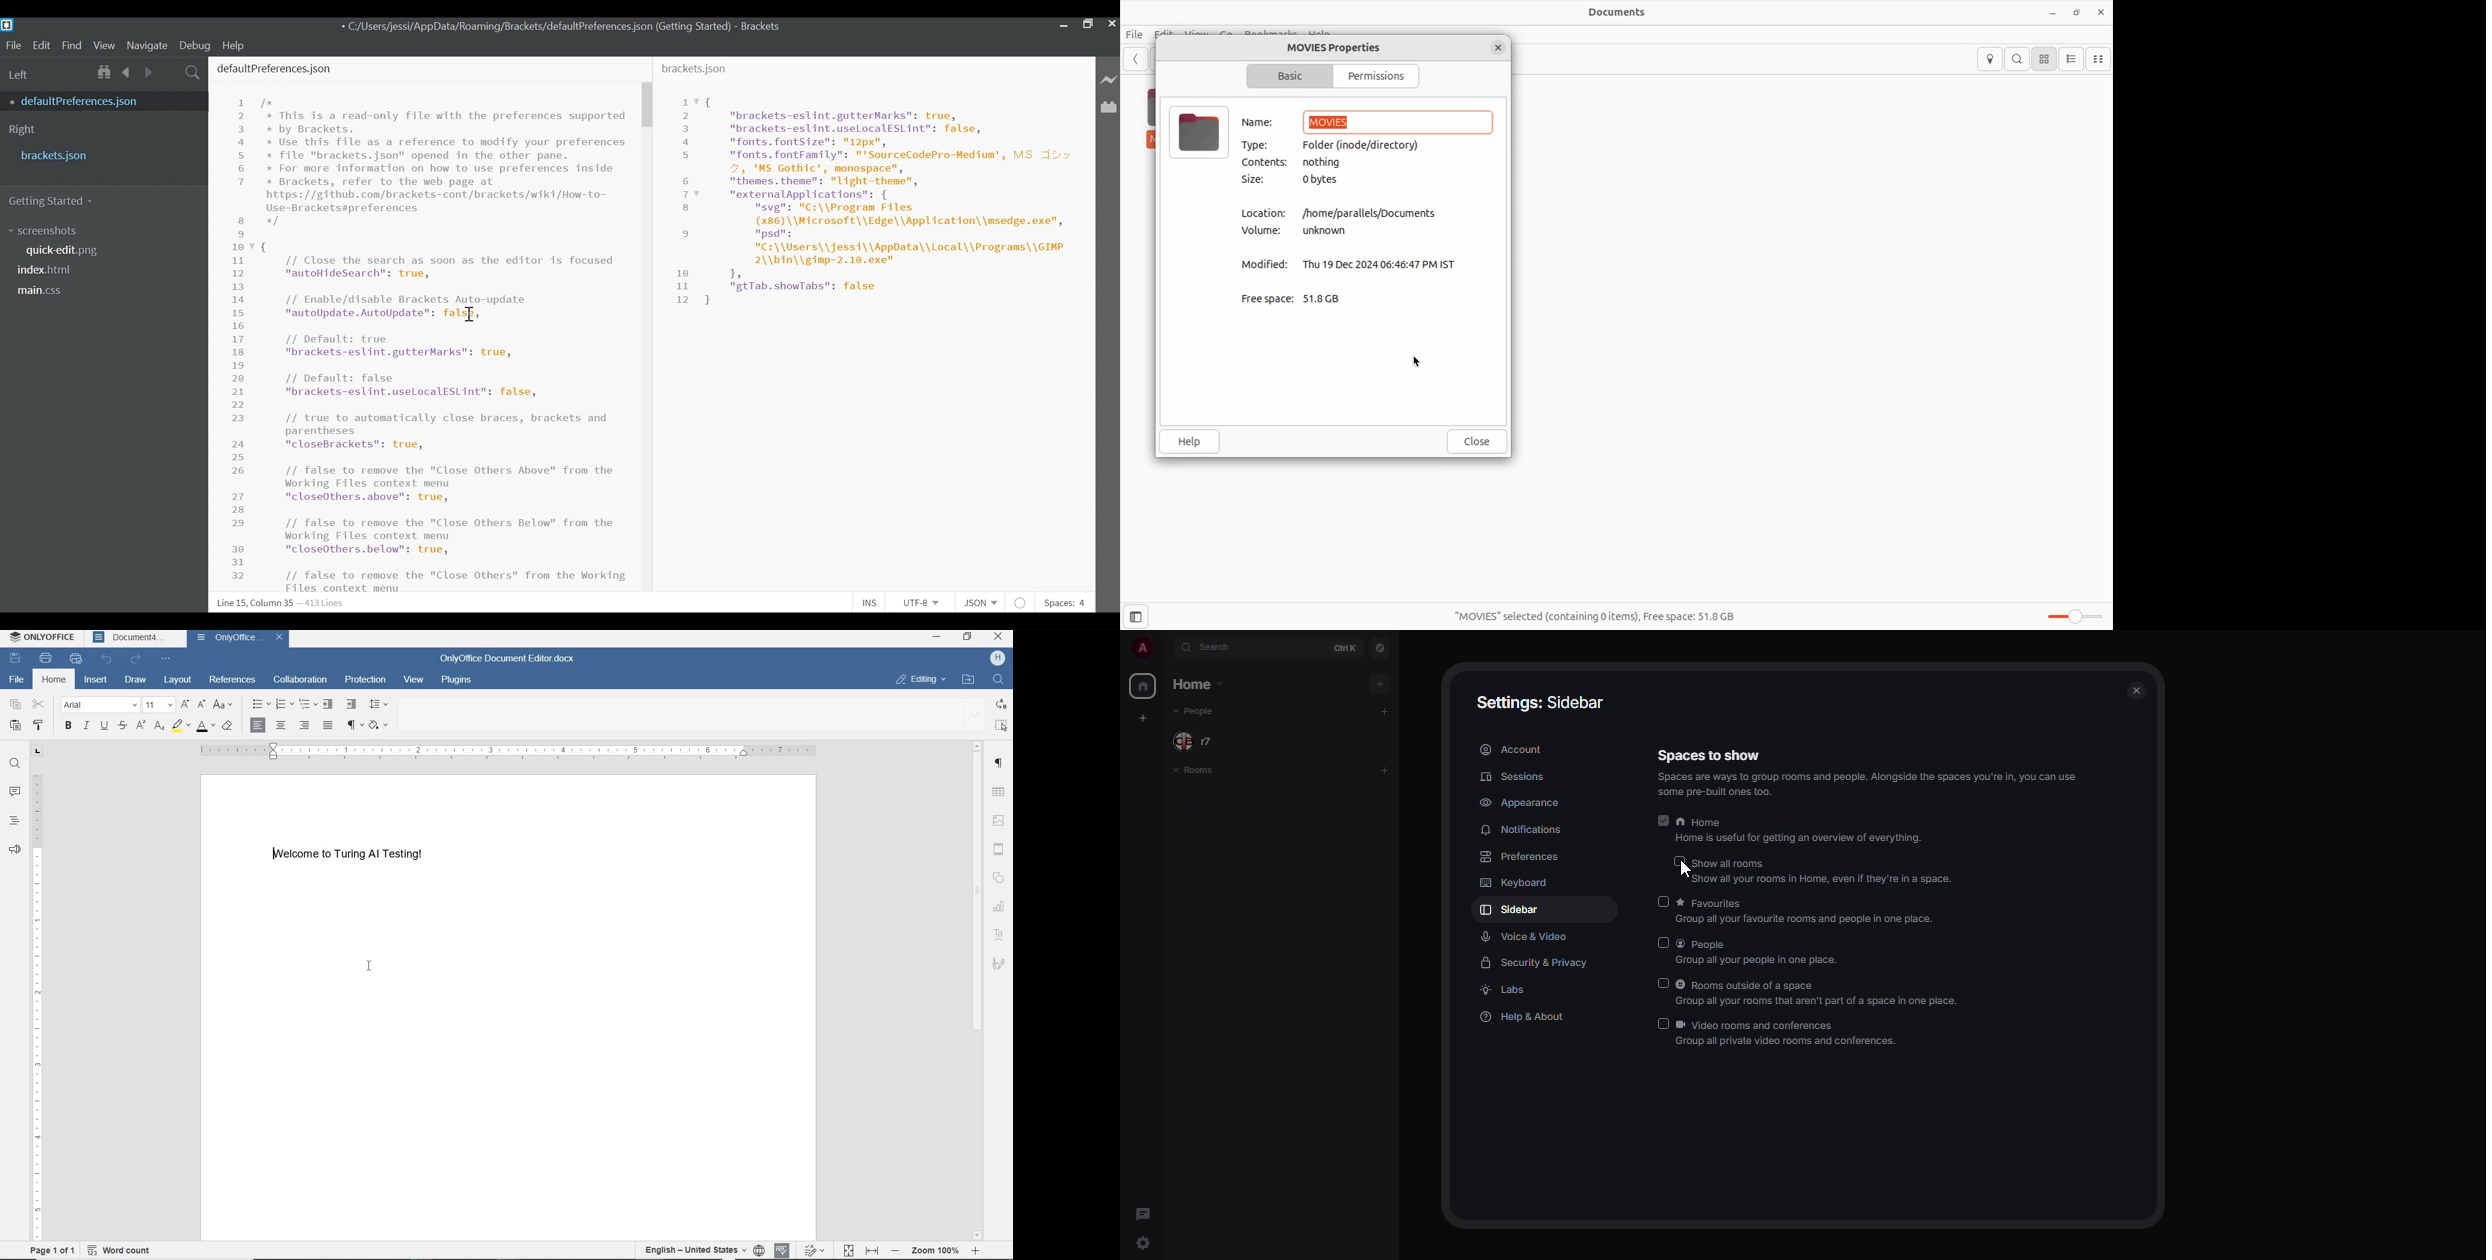  Describe the element at coordinates (1824, 872) in the screenshot. I see `show all rooms` at that location.